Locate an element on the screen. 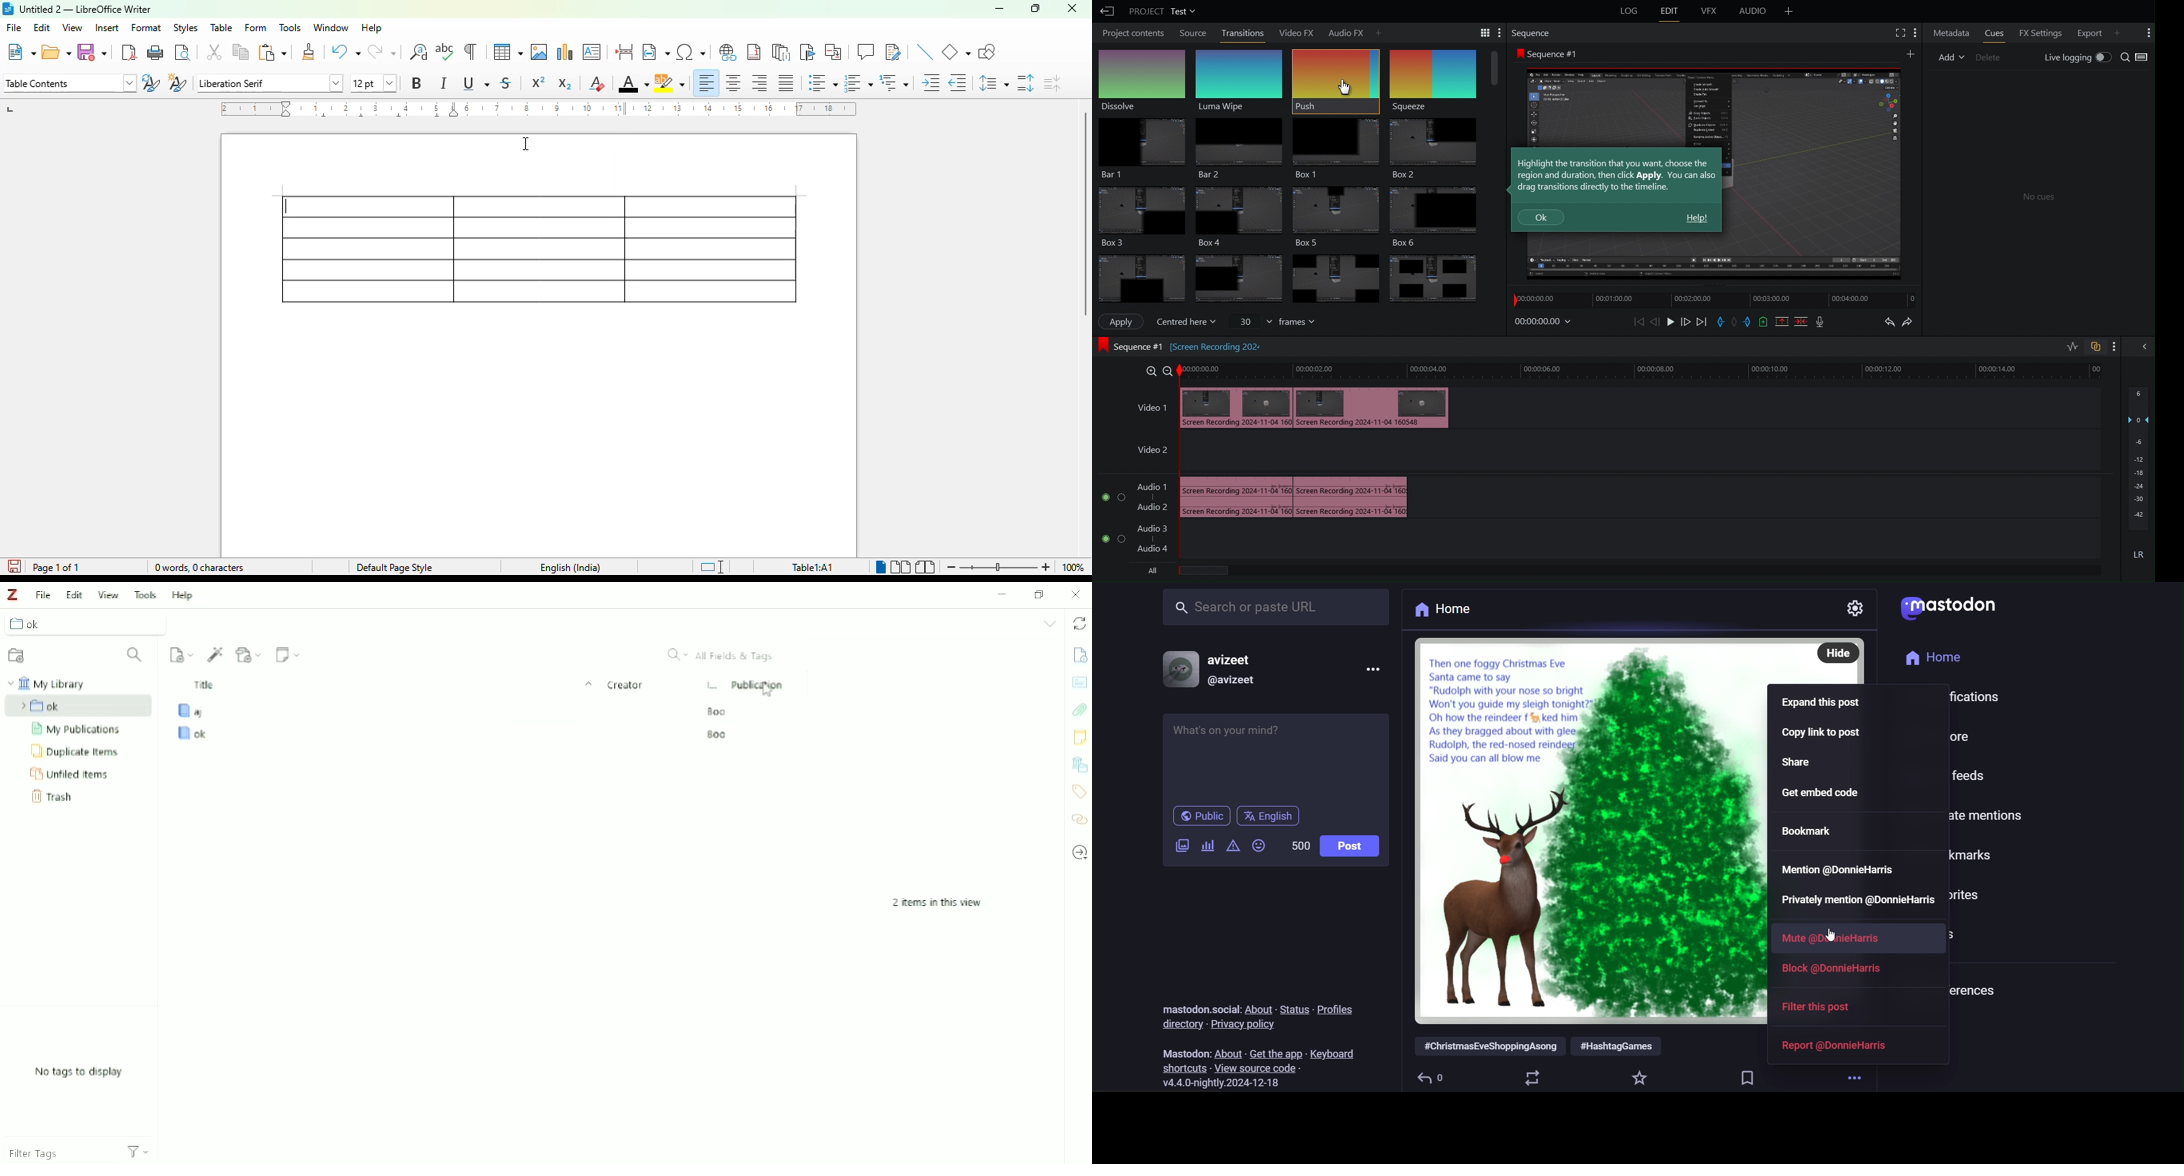 This screenshot has height=1176, width=2184. bookmark is located at coordinates (1809, 831).